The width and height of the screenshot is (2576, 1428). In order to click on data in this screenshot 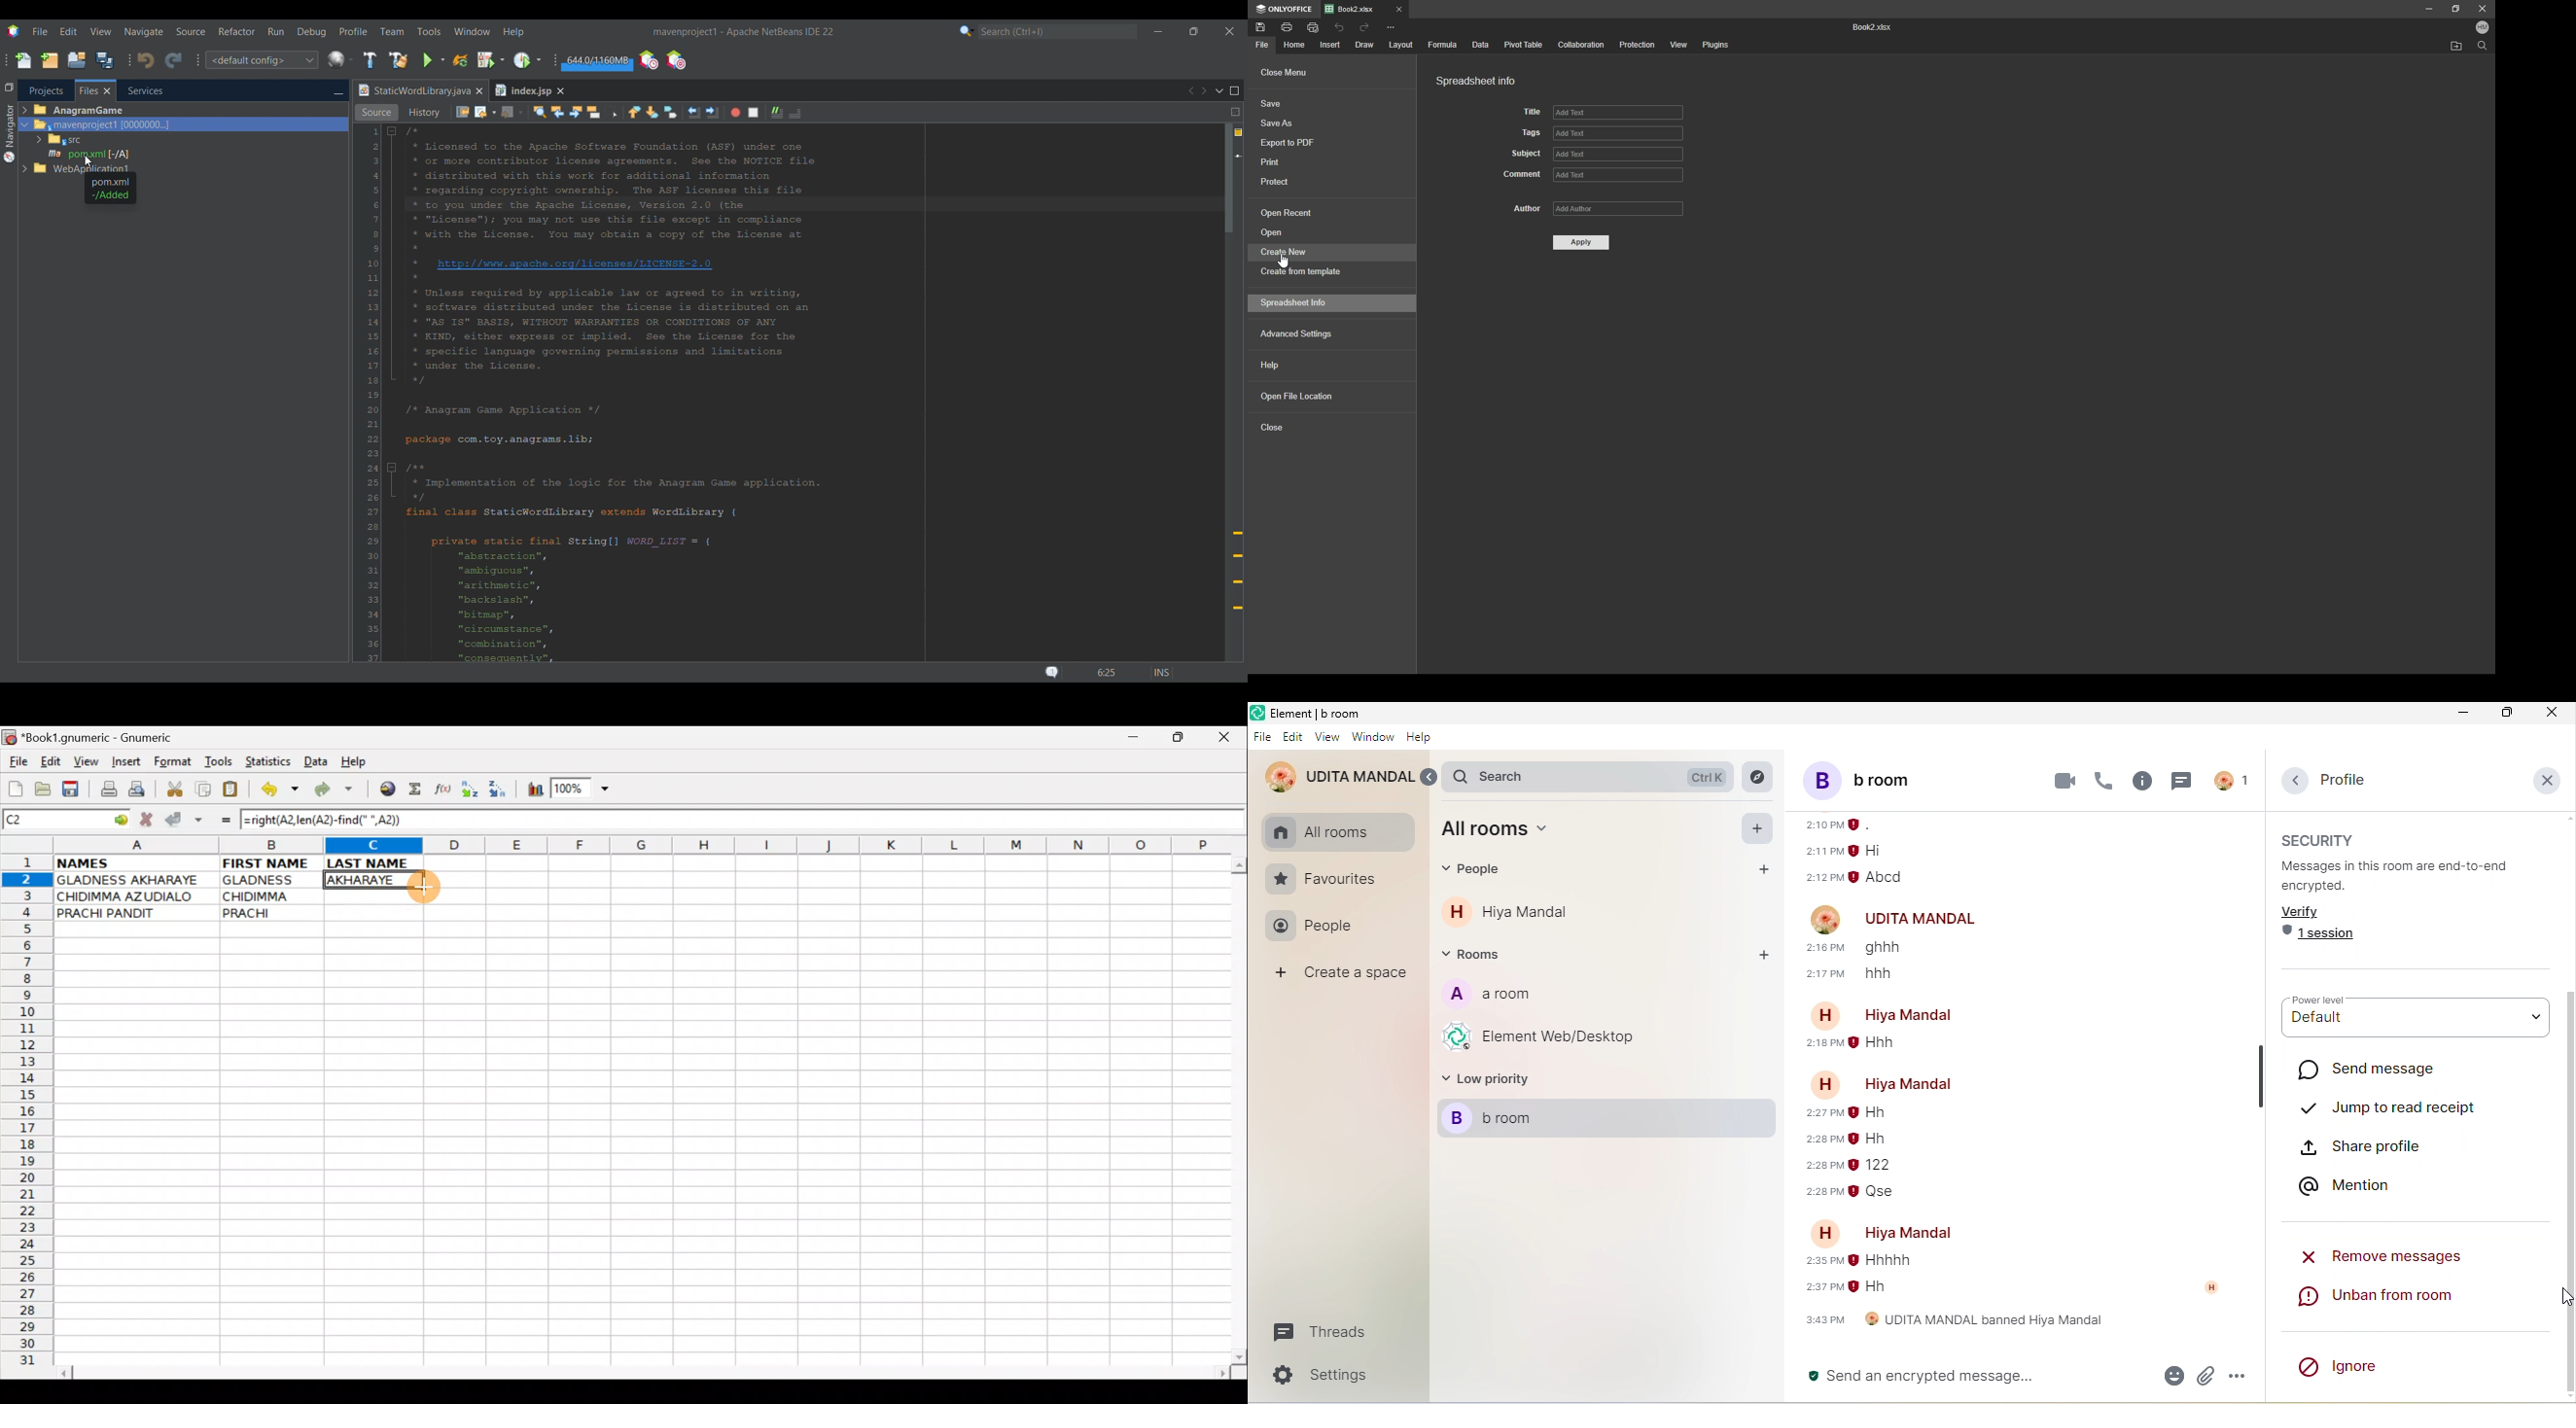, I will do `click(1481, 45)`.